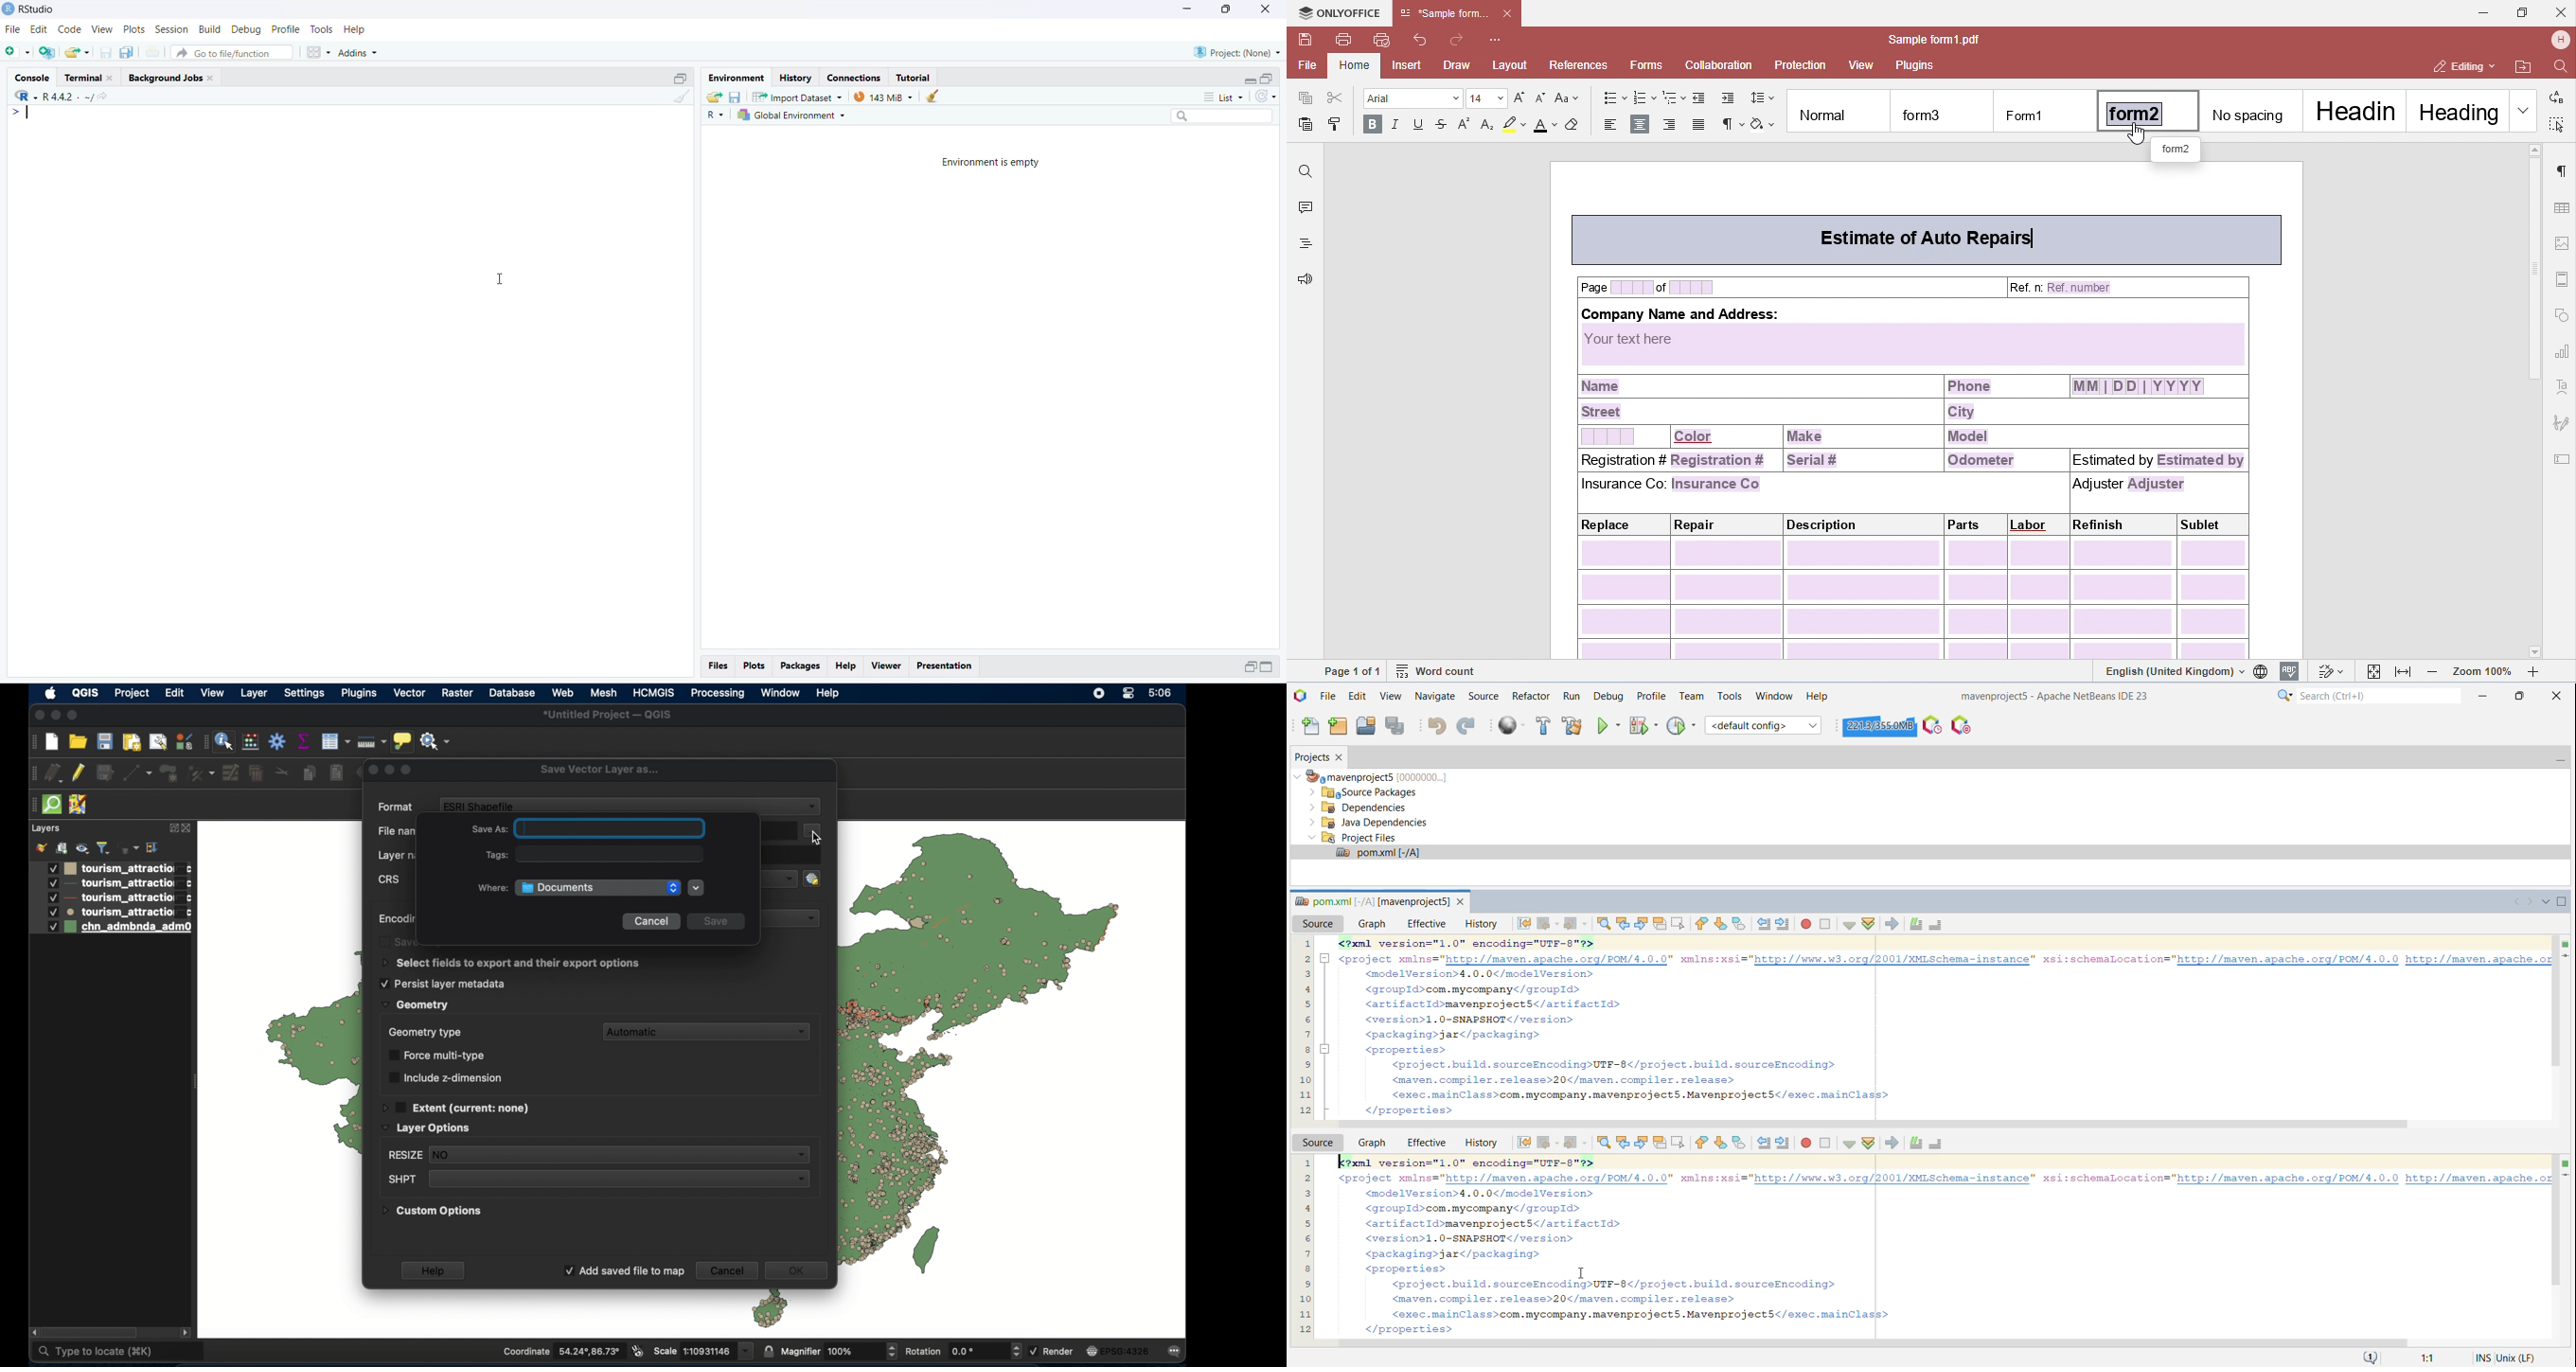 Image resolution: width=2576 pixels, height=1372 pixels. What do you see at coordinates (102, 29) in the screenshot?
I see `view` at bounding box center [102, 29].